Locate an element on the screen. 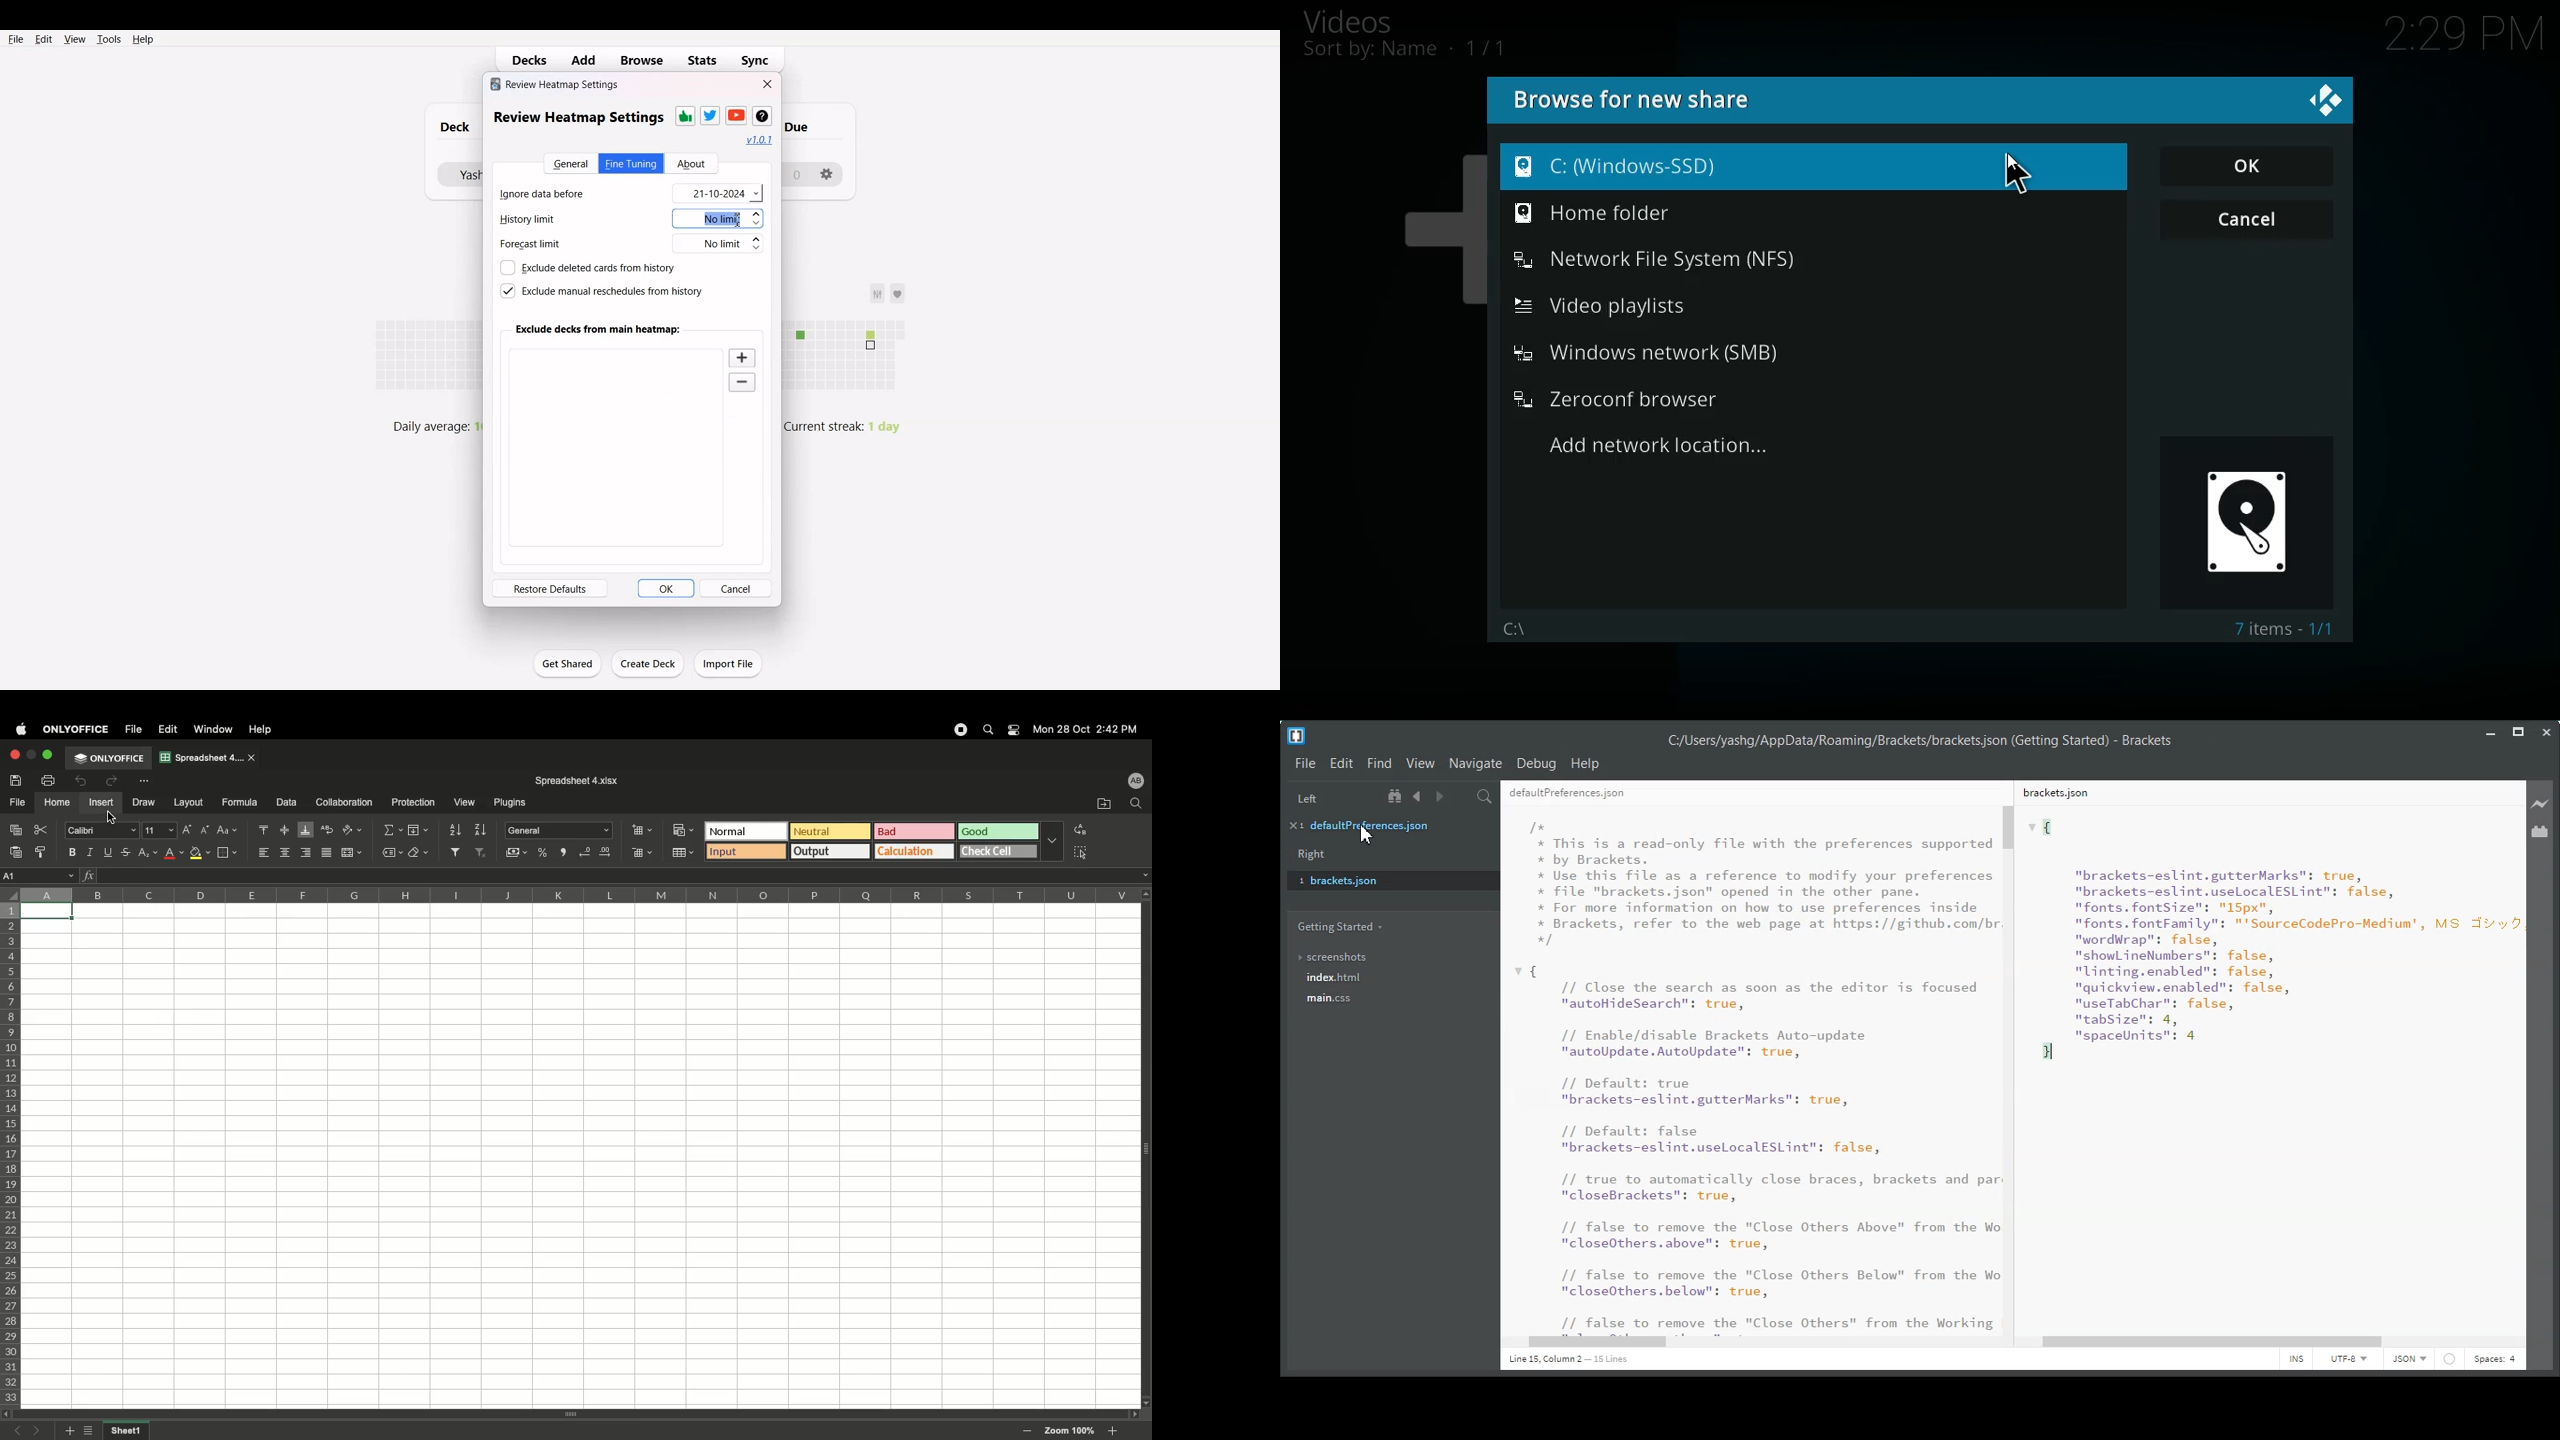 The image size is (2576, 1456). Recording is located at coordinates (961, 730).